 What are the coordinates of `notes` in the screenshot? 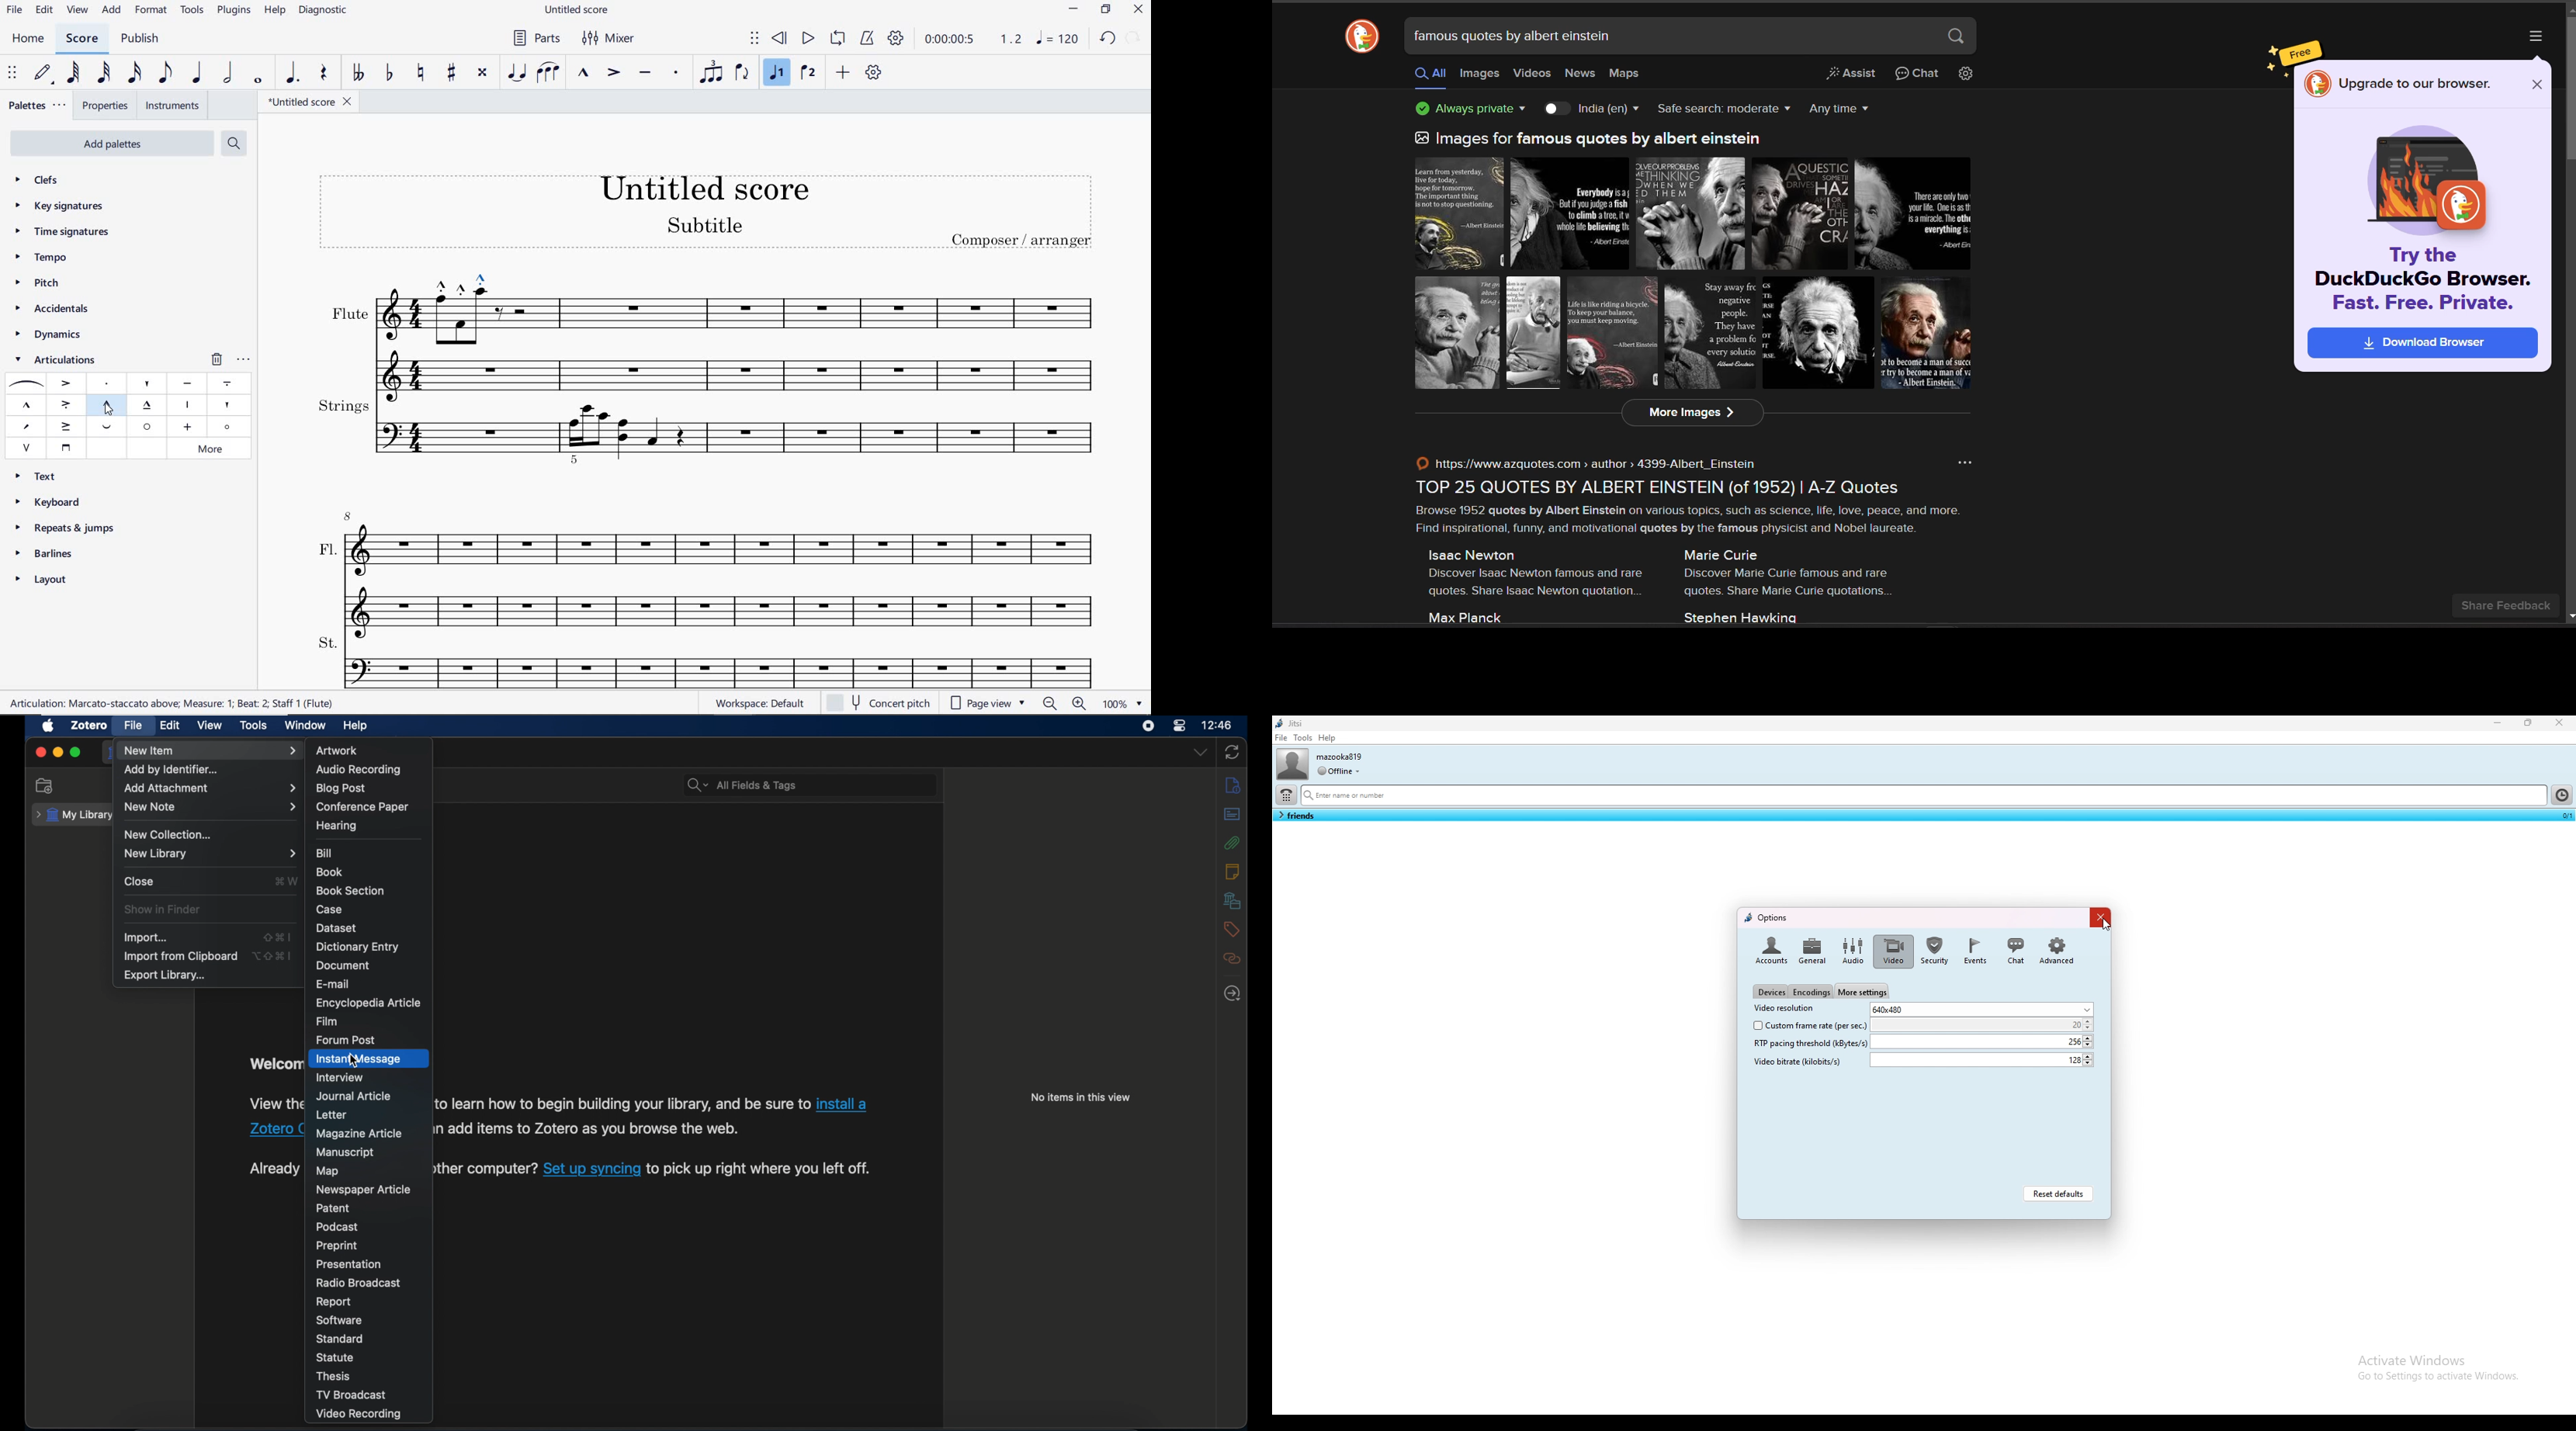 It's located at (1235, 784).